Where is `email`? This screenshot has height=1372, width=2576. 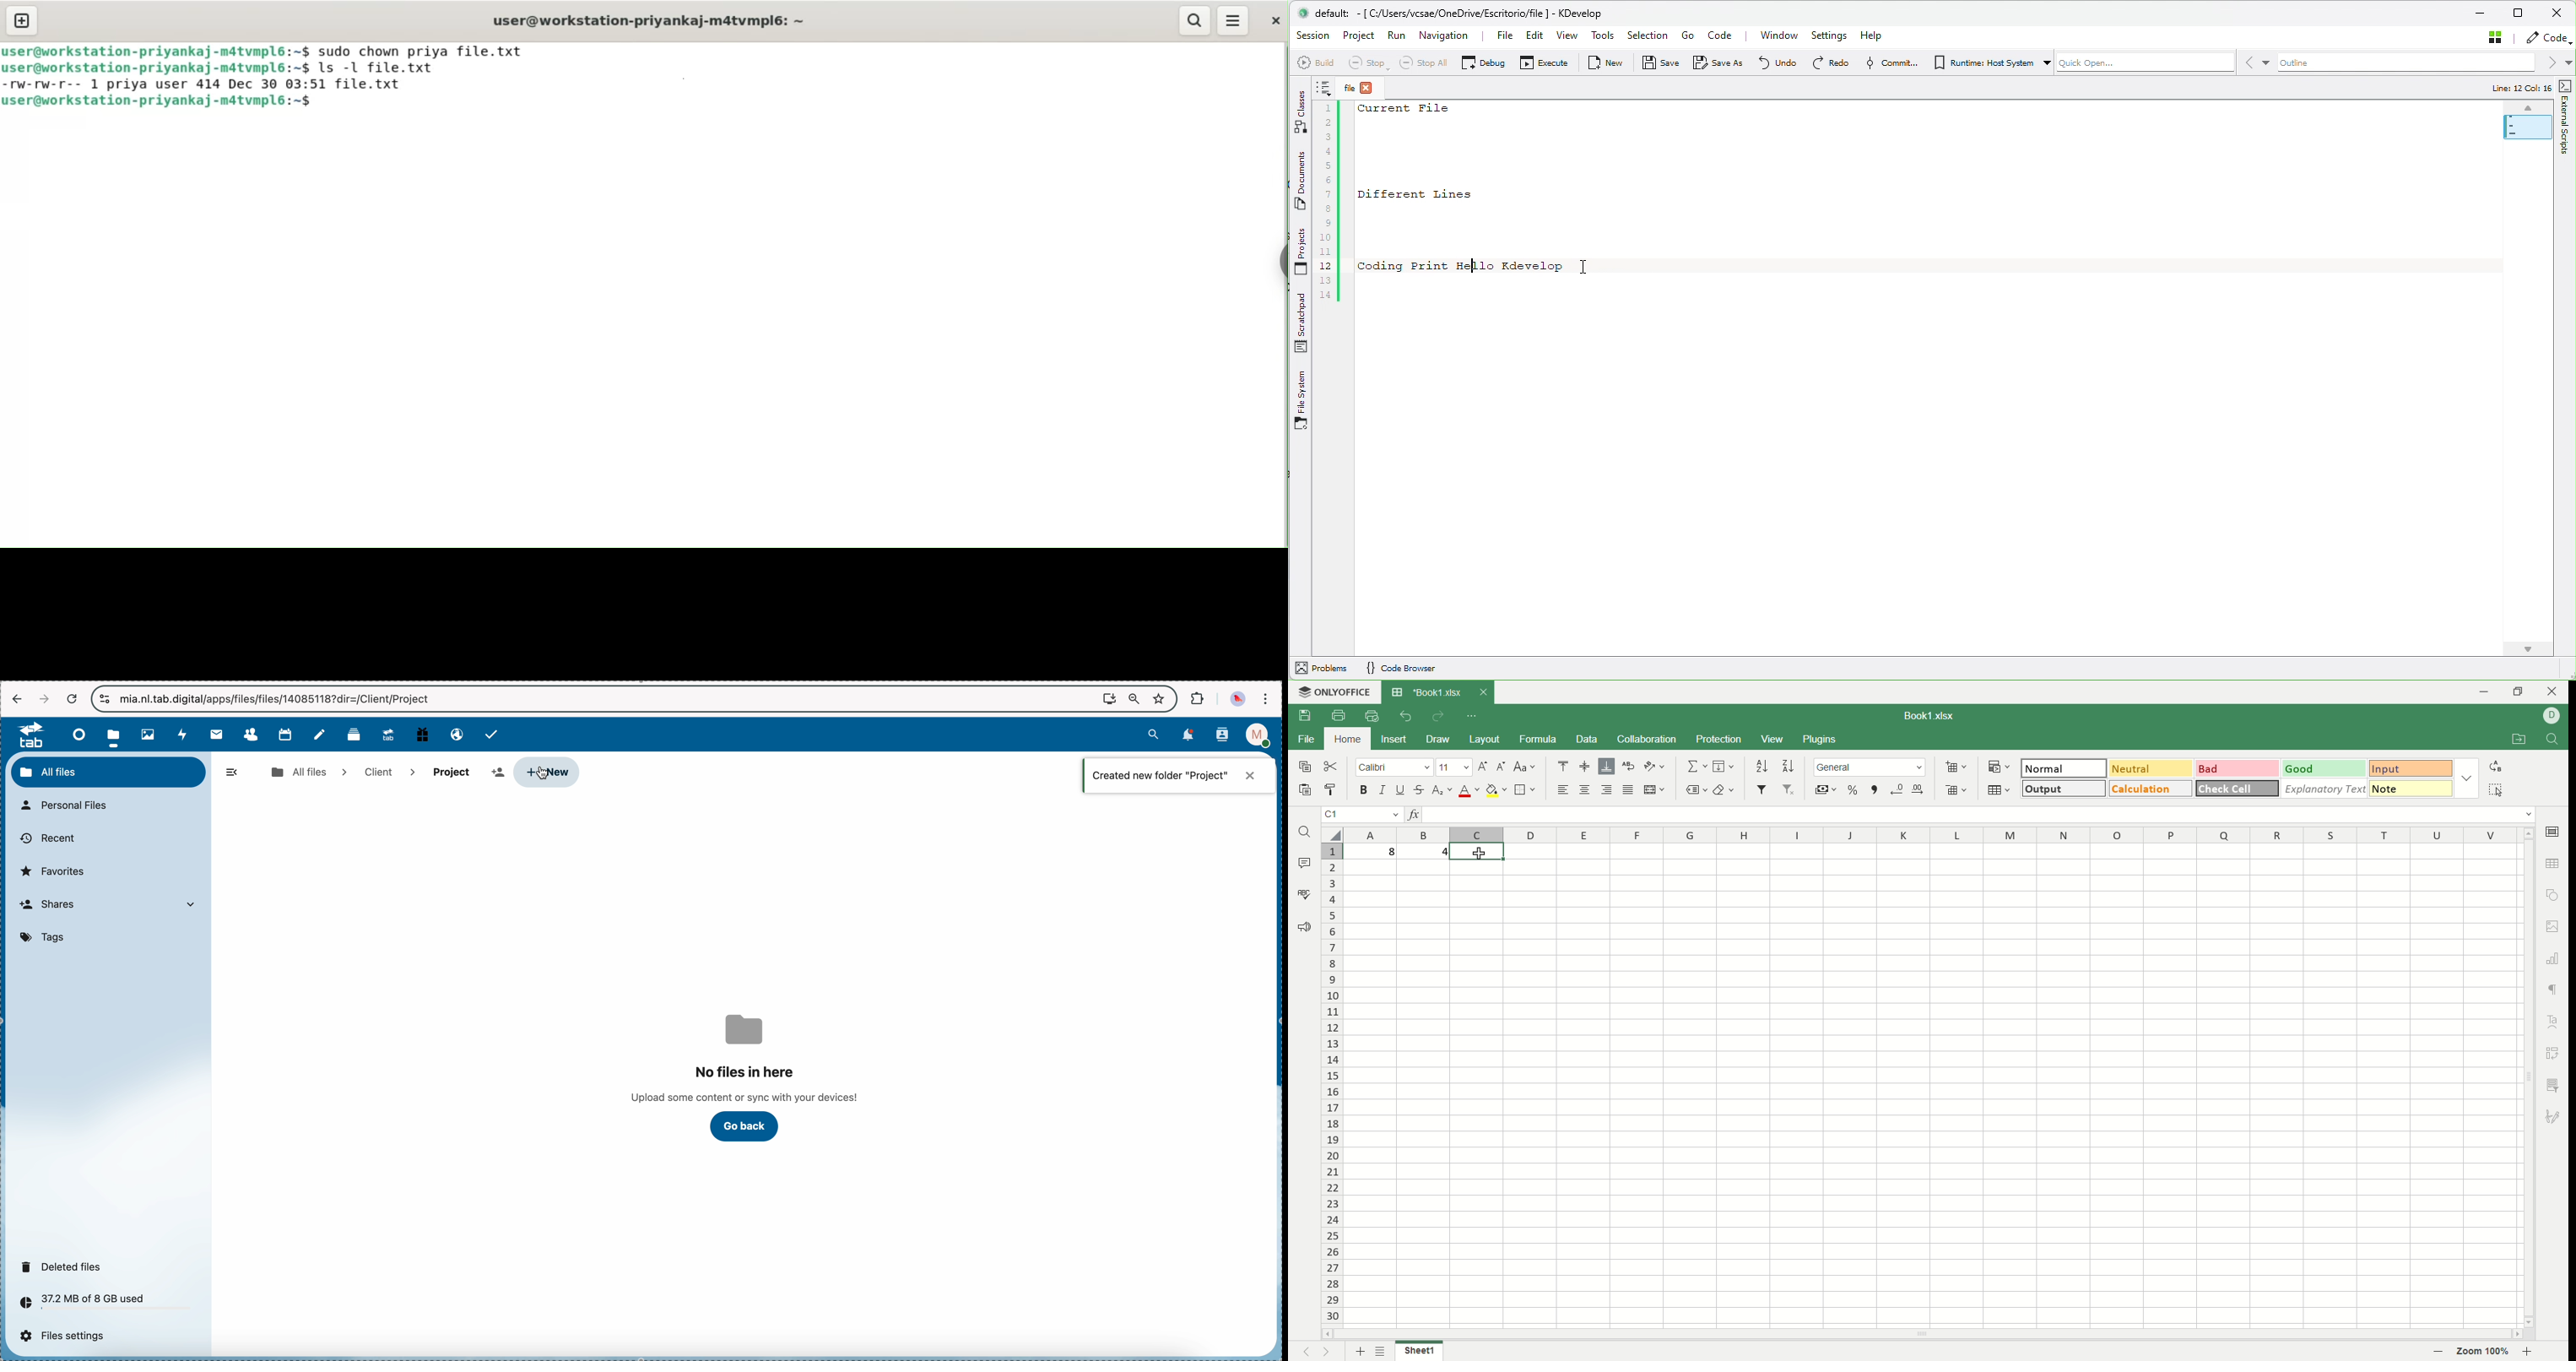 email is located at coordinates (455, 733).